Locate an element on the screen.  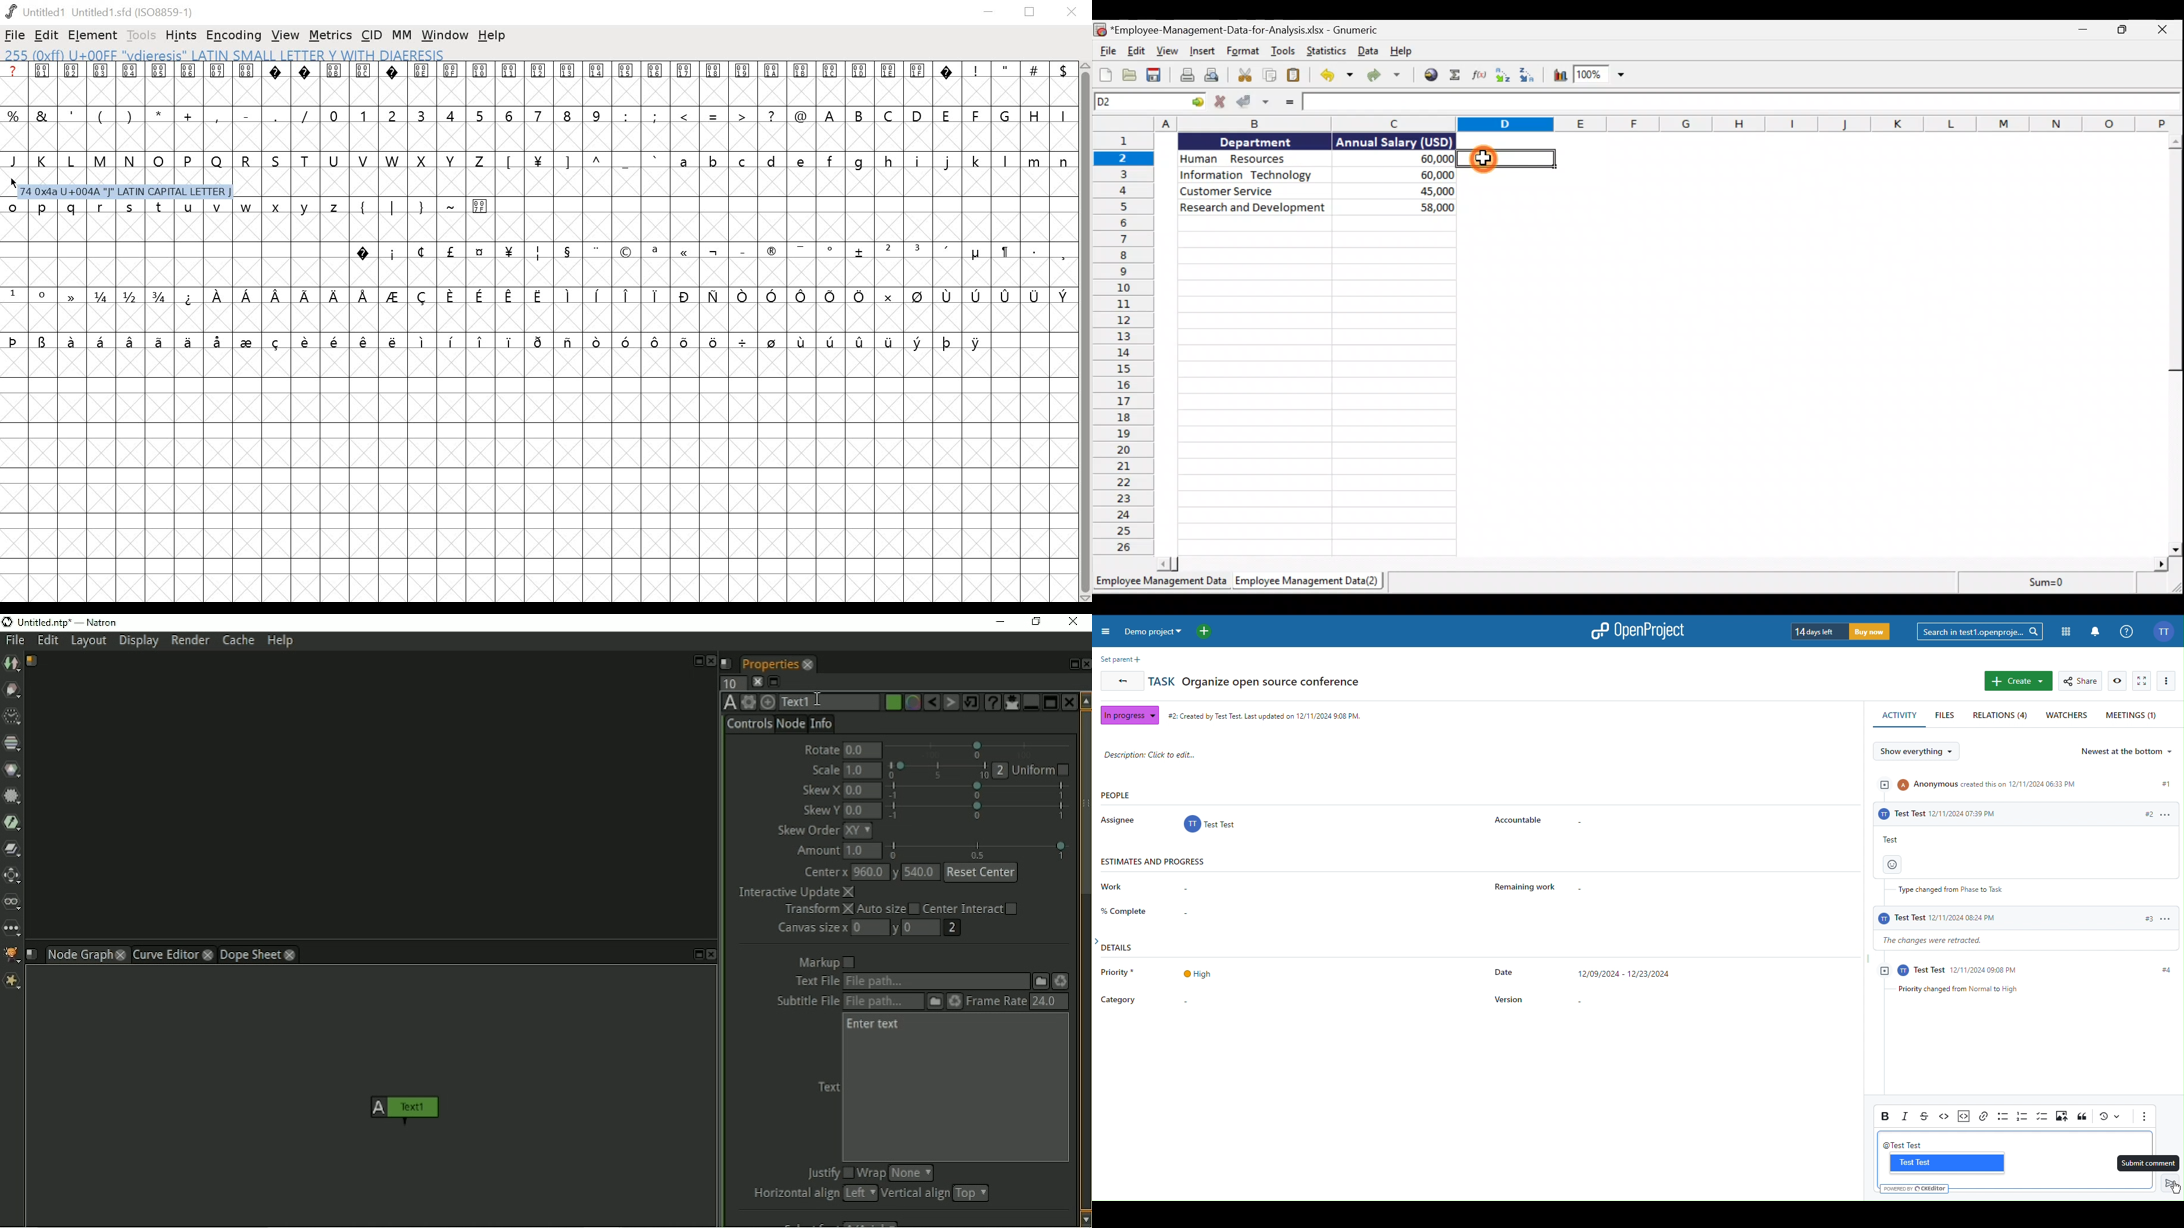
MM is located at coordinates (403, 35).